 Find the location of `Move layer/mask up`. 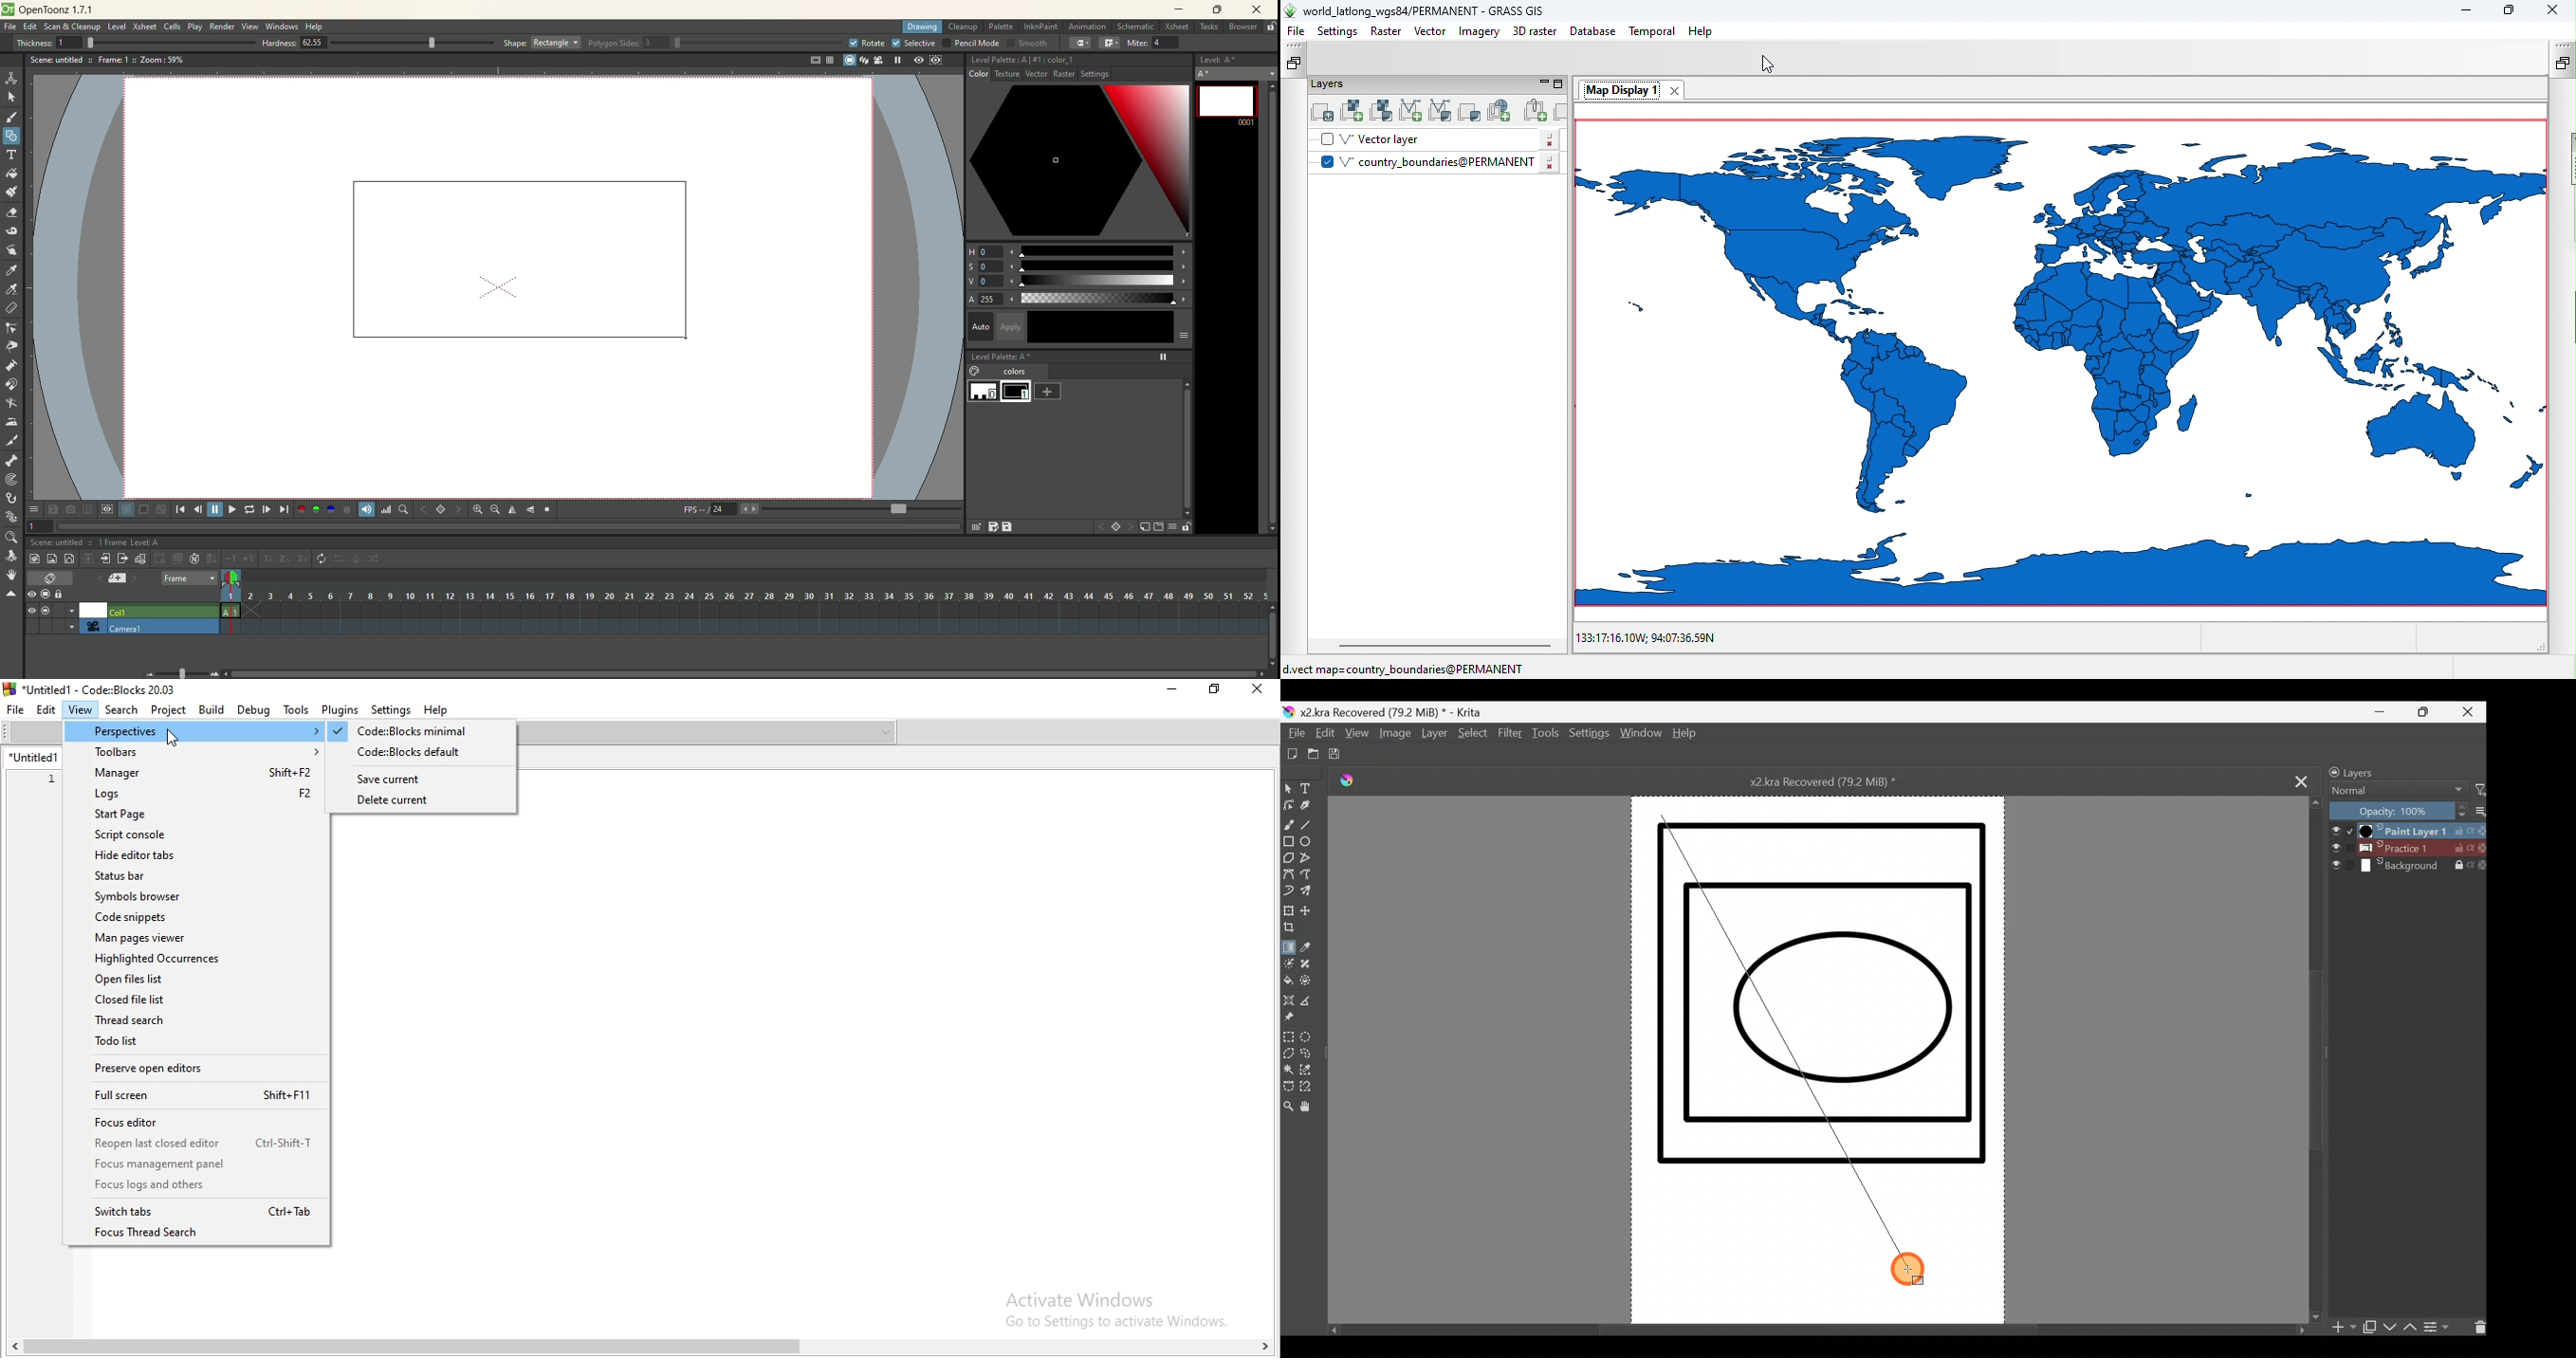

Move layer/mask up is located at coordinates (2409, 1327).